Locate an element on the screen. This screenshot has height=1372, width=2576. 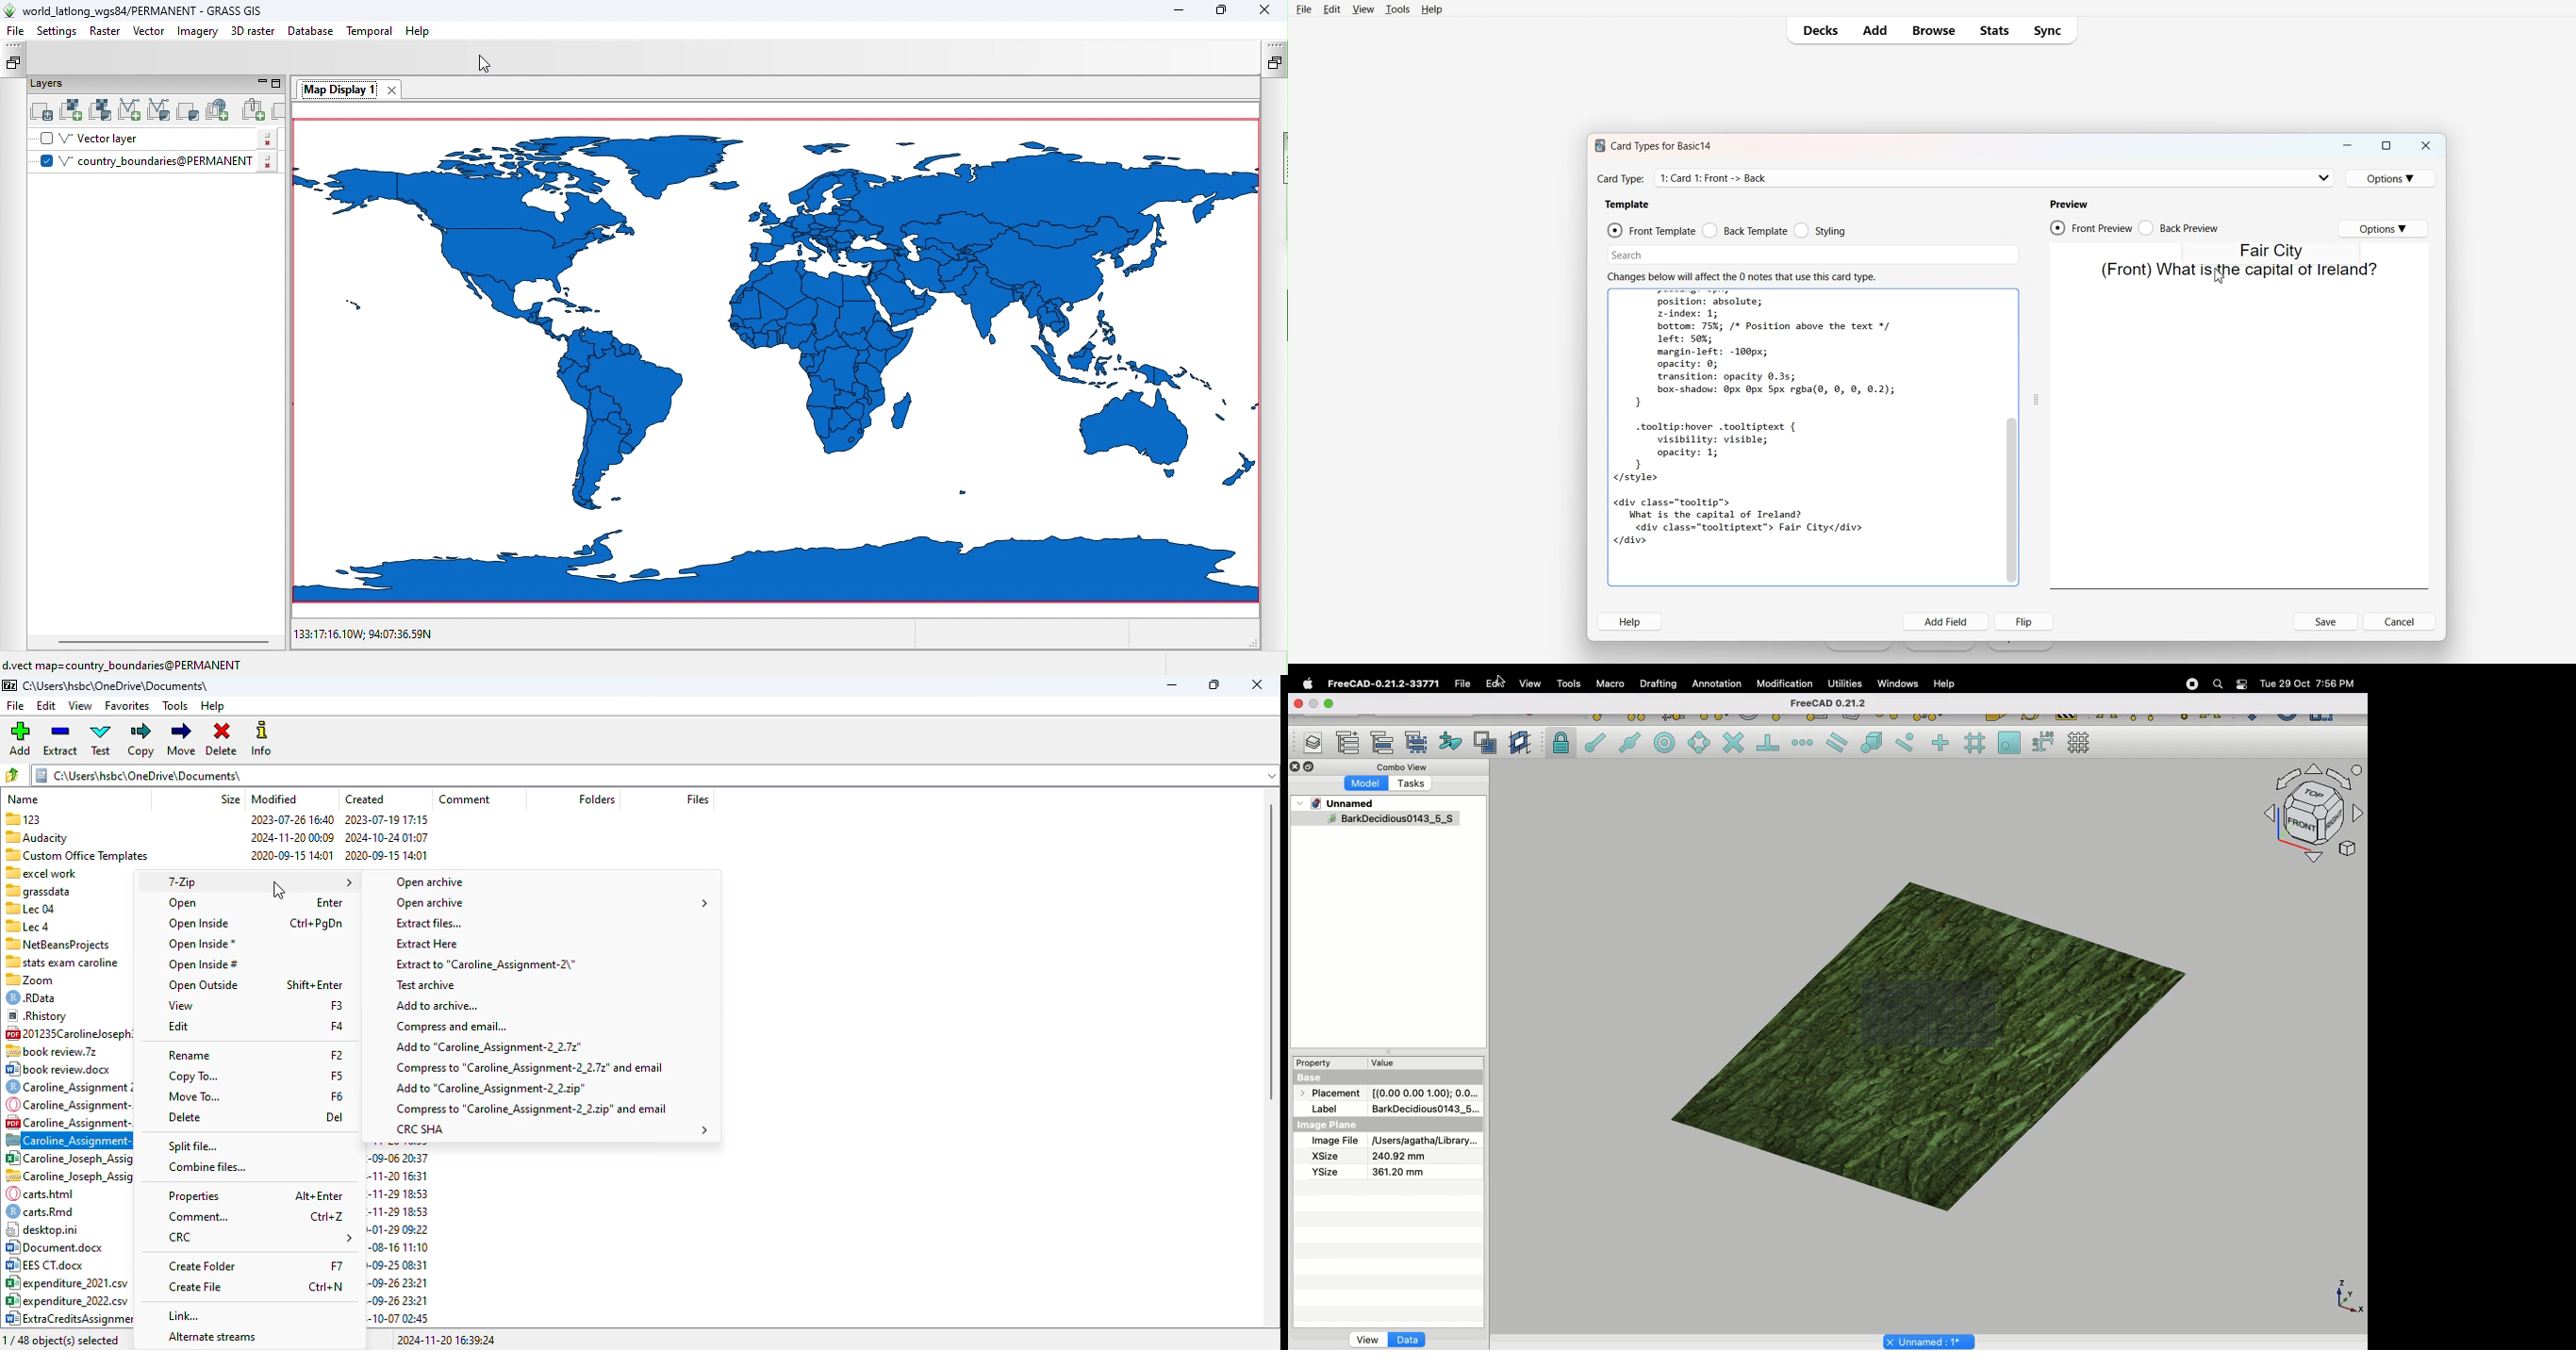
7-Zip is located at coordinates (257, 882).